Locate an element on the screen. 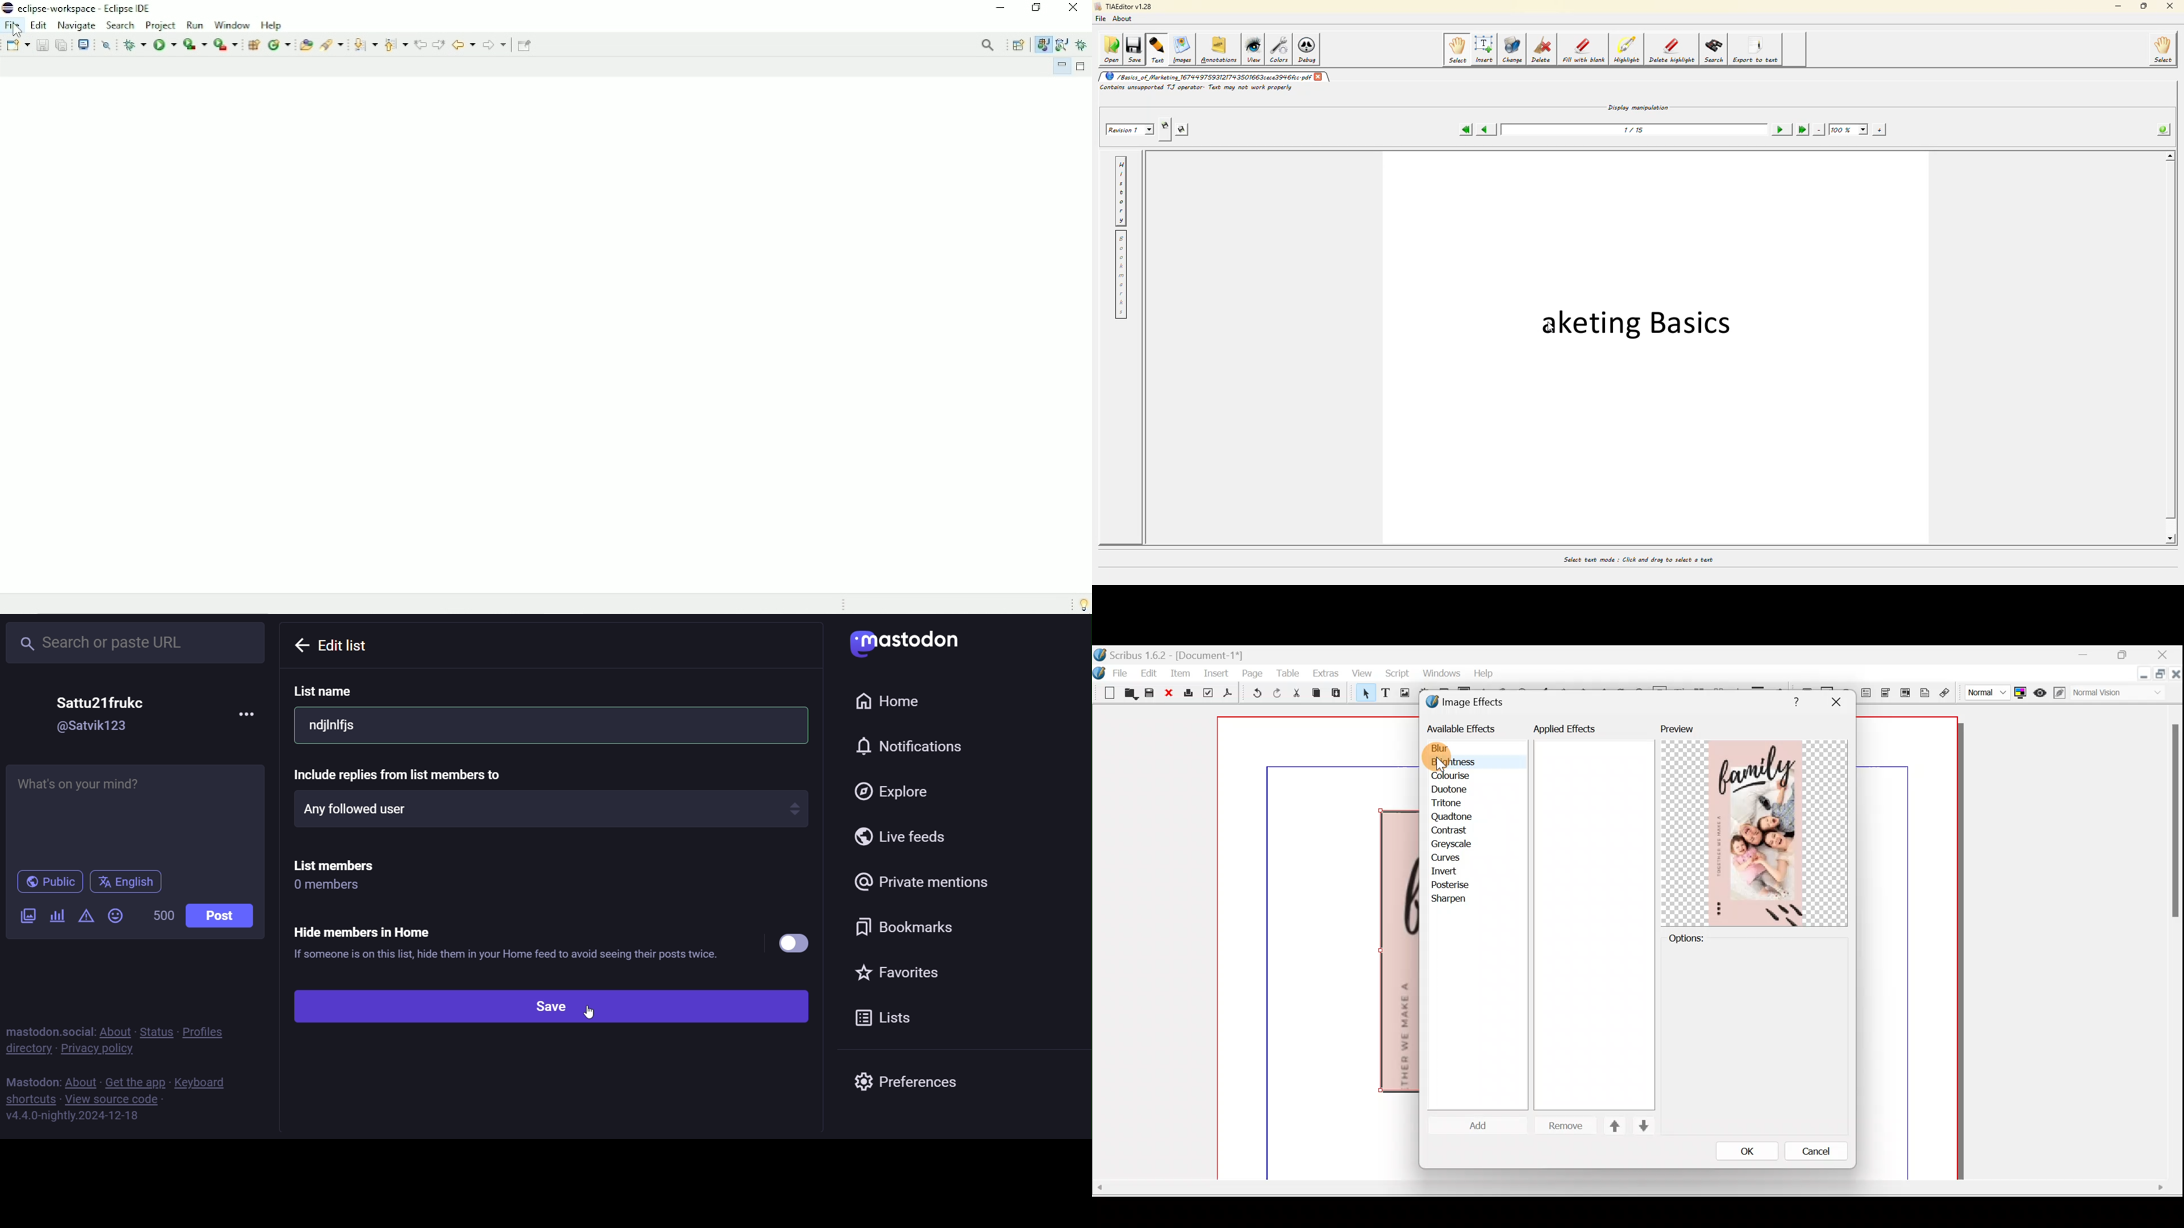 This screenshot has height=1232, width=2184. Insert is located at coordinates (1217, 673).